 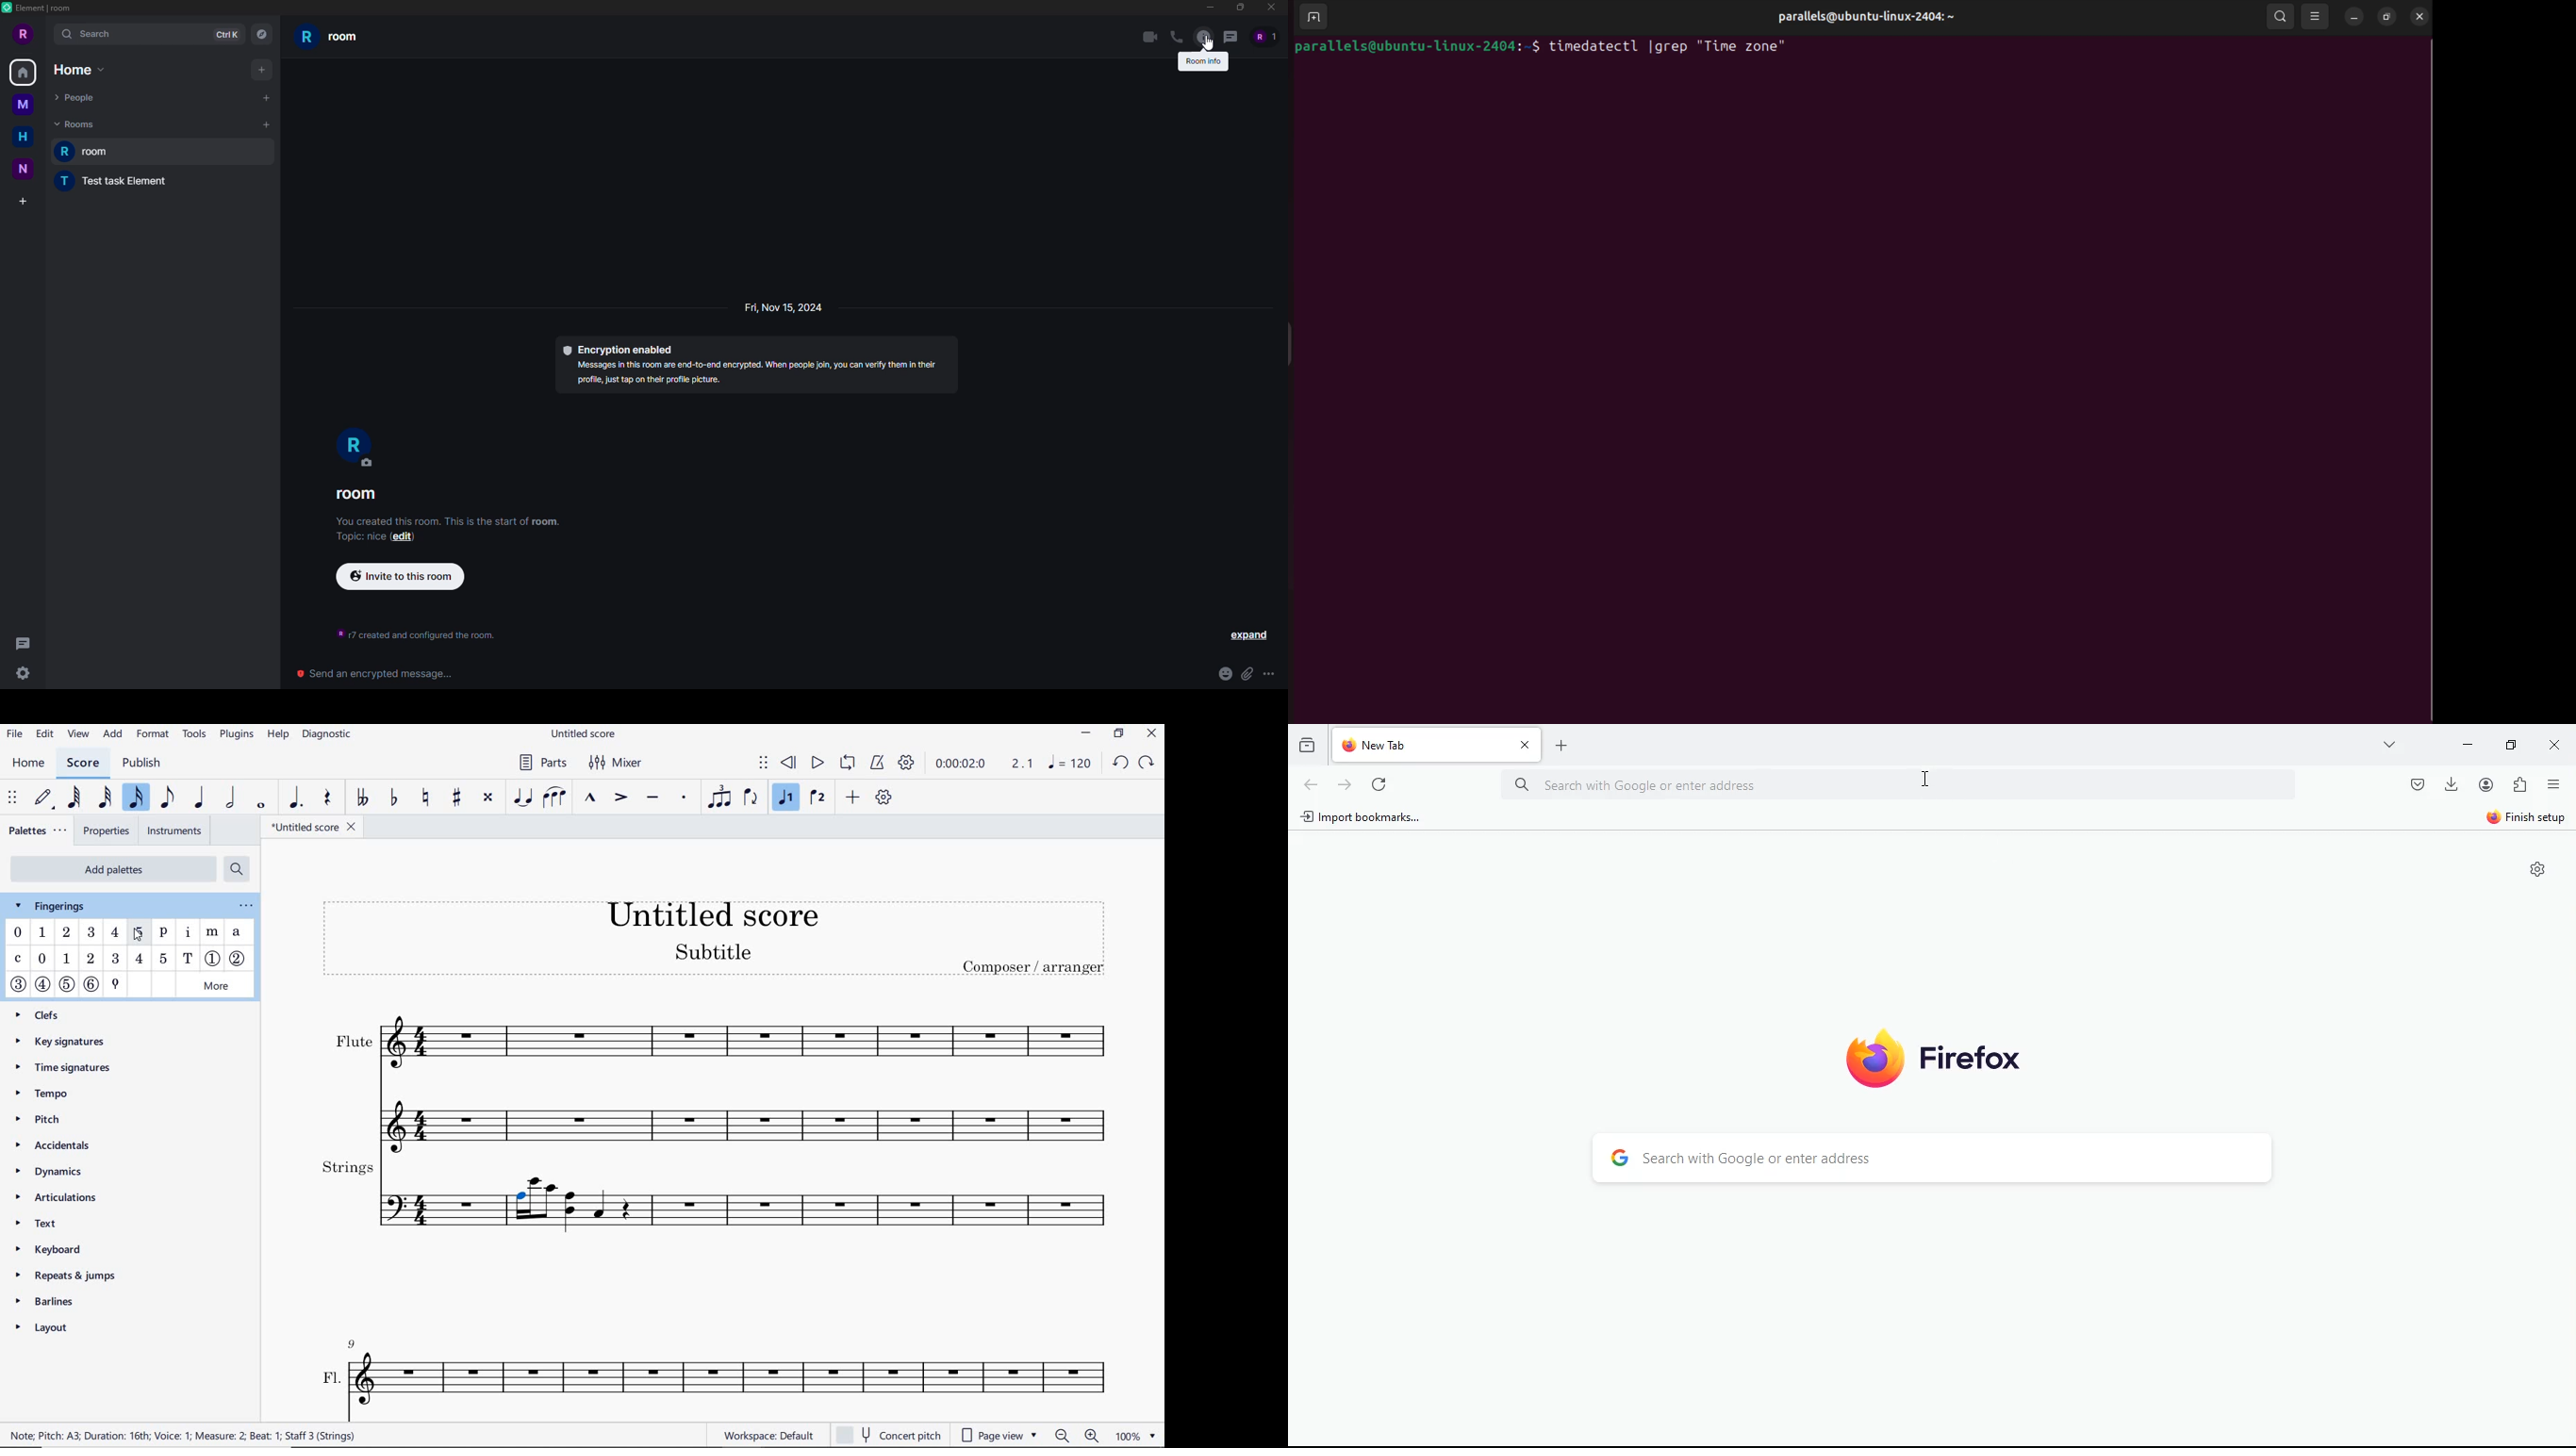 What do you see at coordinates (2541, 871) in the screenshot?
I see `settings` at bounding box center [2541, 871].